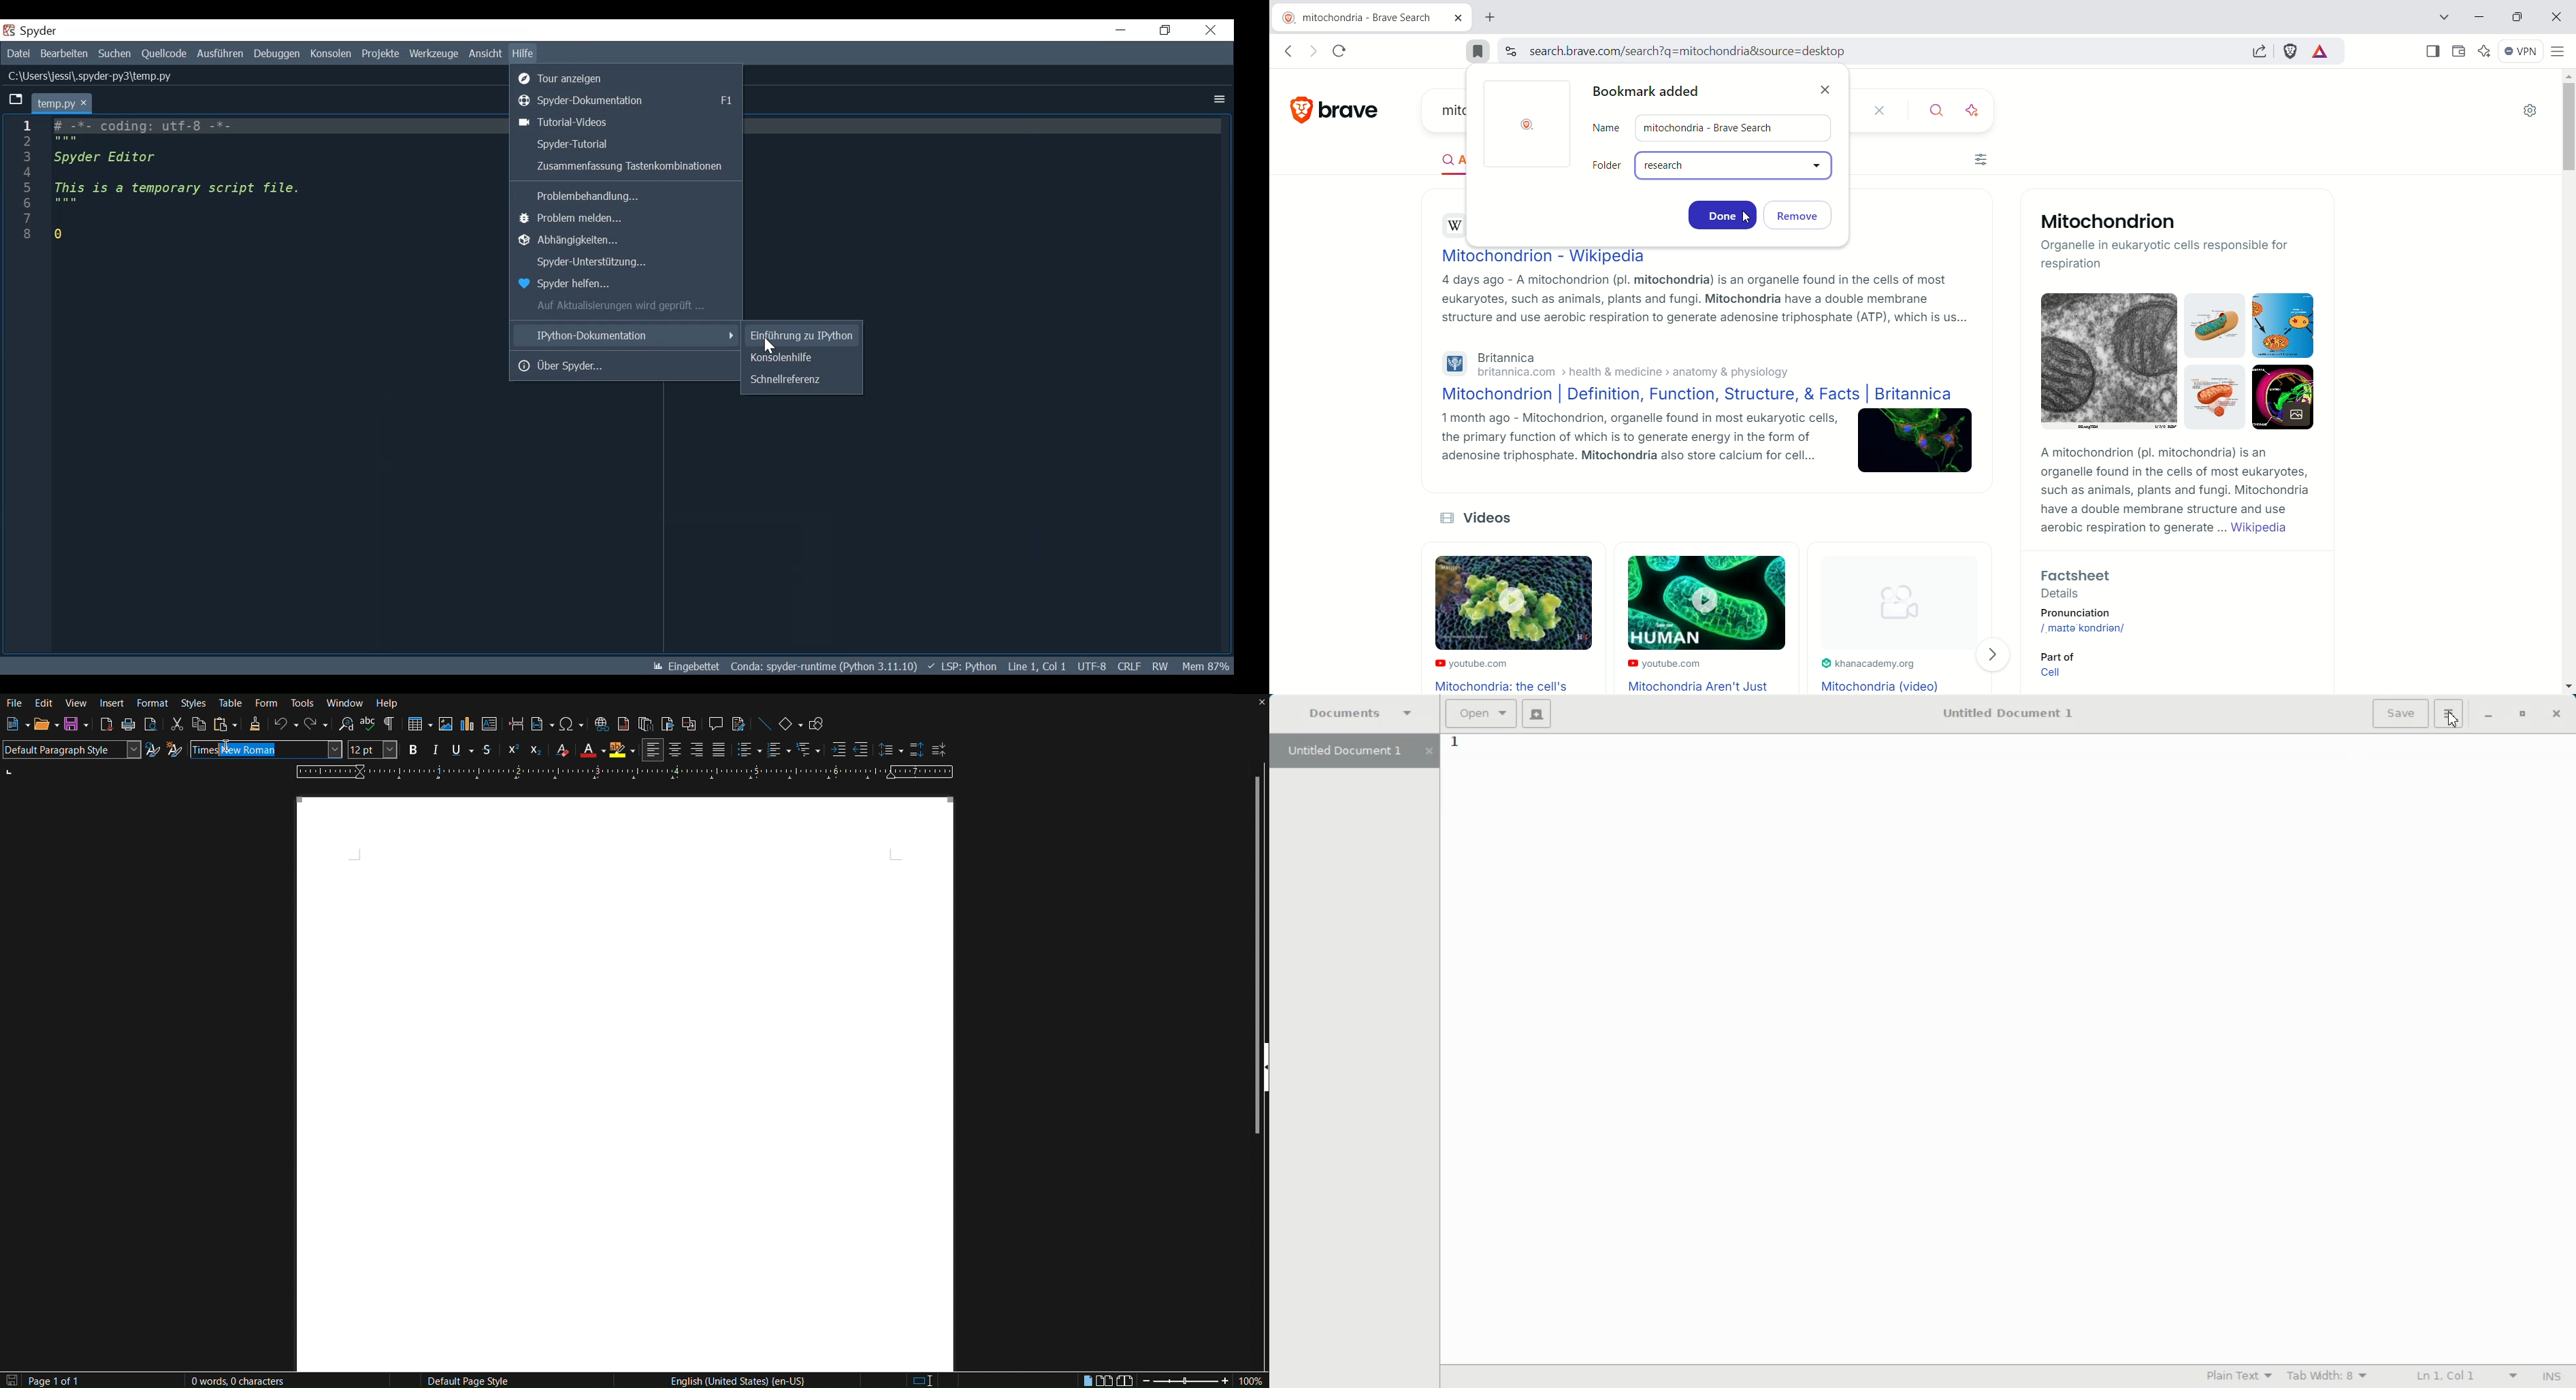  Describe the element at coordinates (18, 53) in the screenshot. I see `File` at that location.